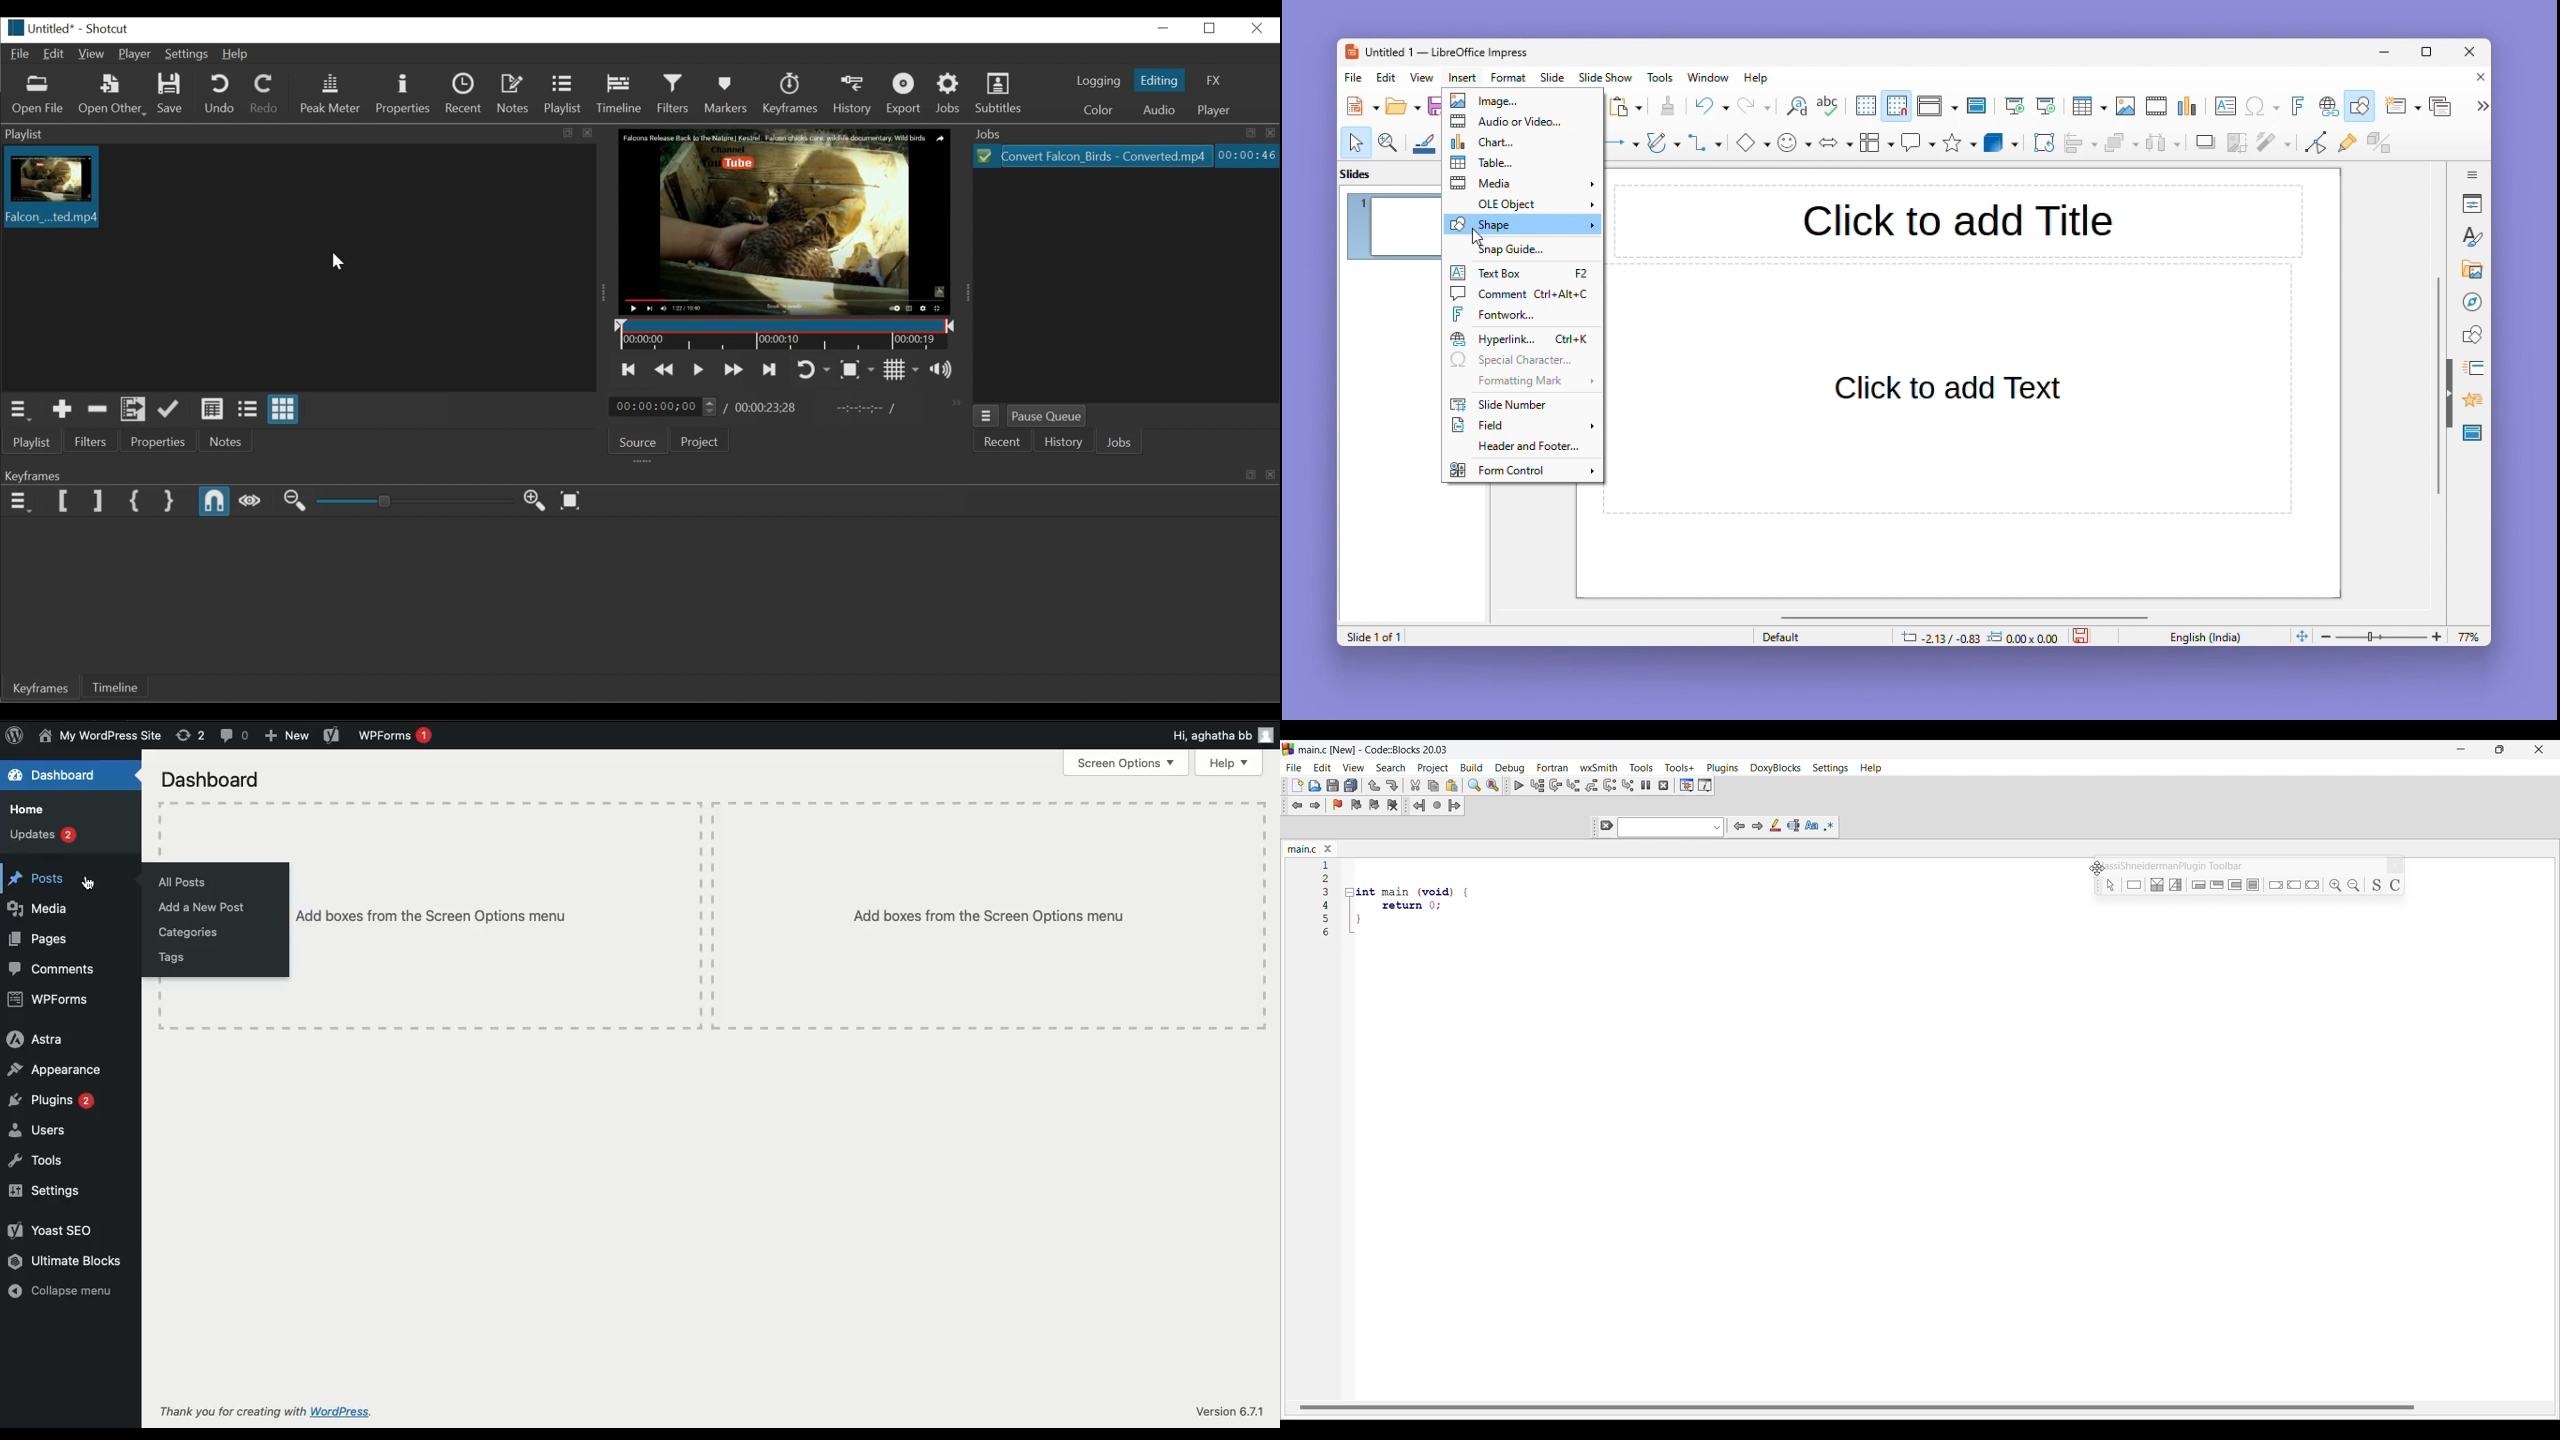  What do you see at coordinates (1757, 826) in the screenshot?
I see `Next` at bounding box center [1757, 826].